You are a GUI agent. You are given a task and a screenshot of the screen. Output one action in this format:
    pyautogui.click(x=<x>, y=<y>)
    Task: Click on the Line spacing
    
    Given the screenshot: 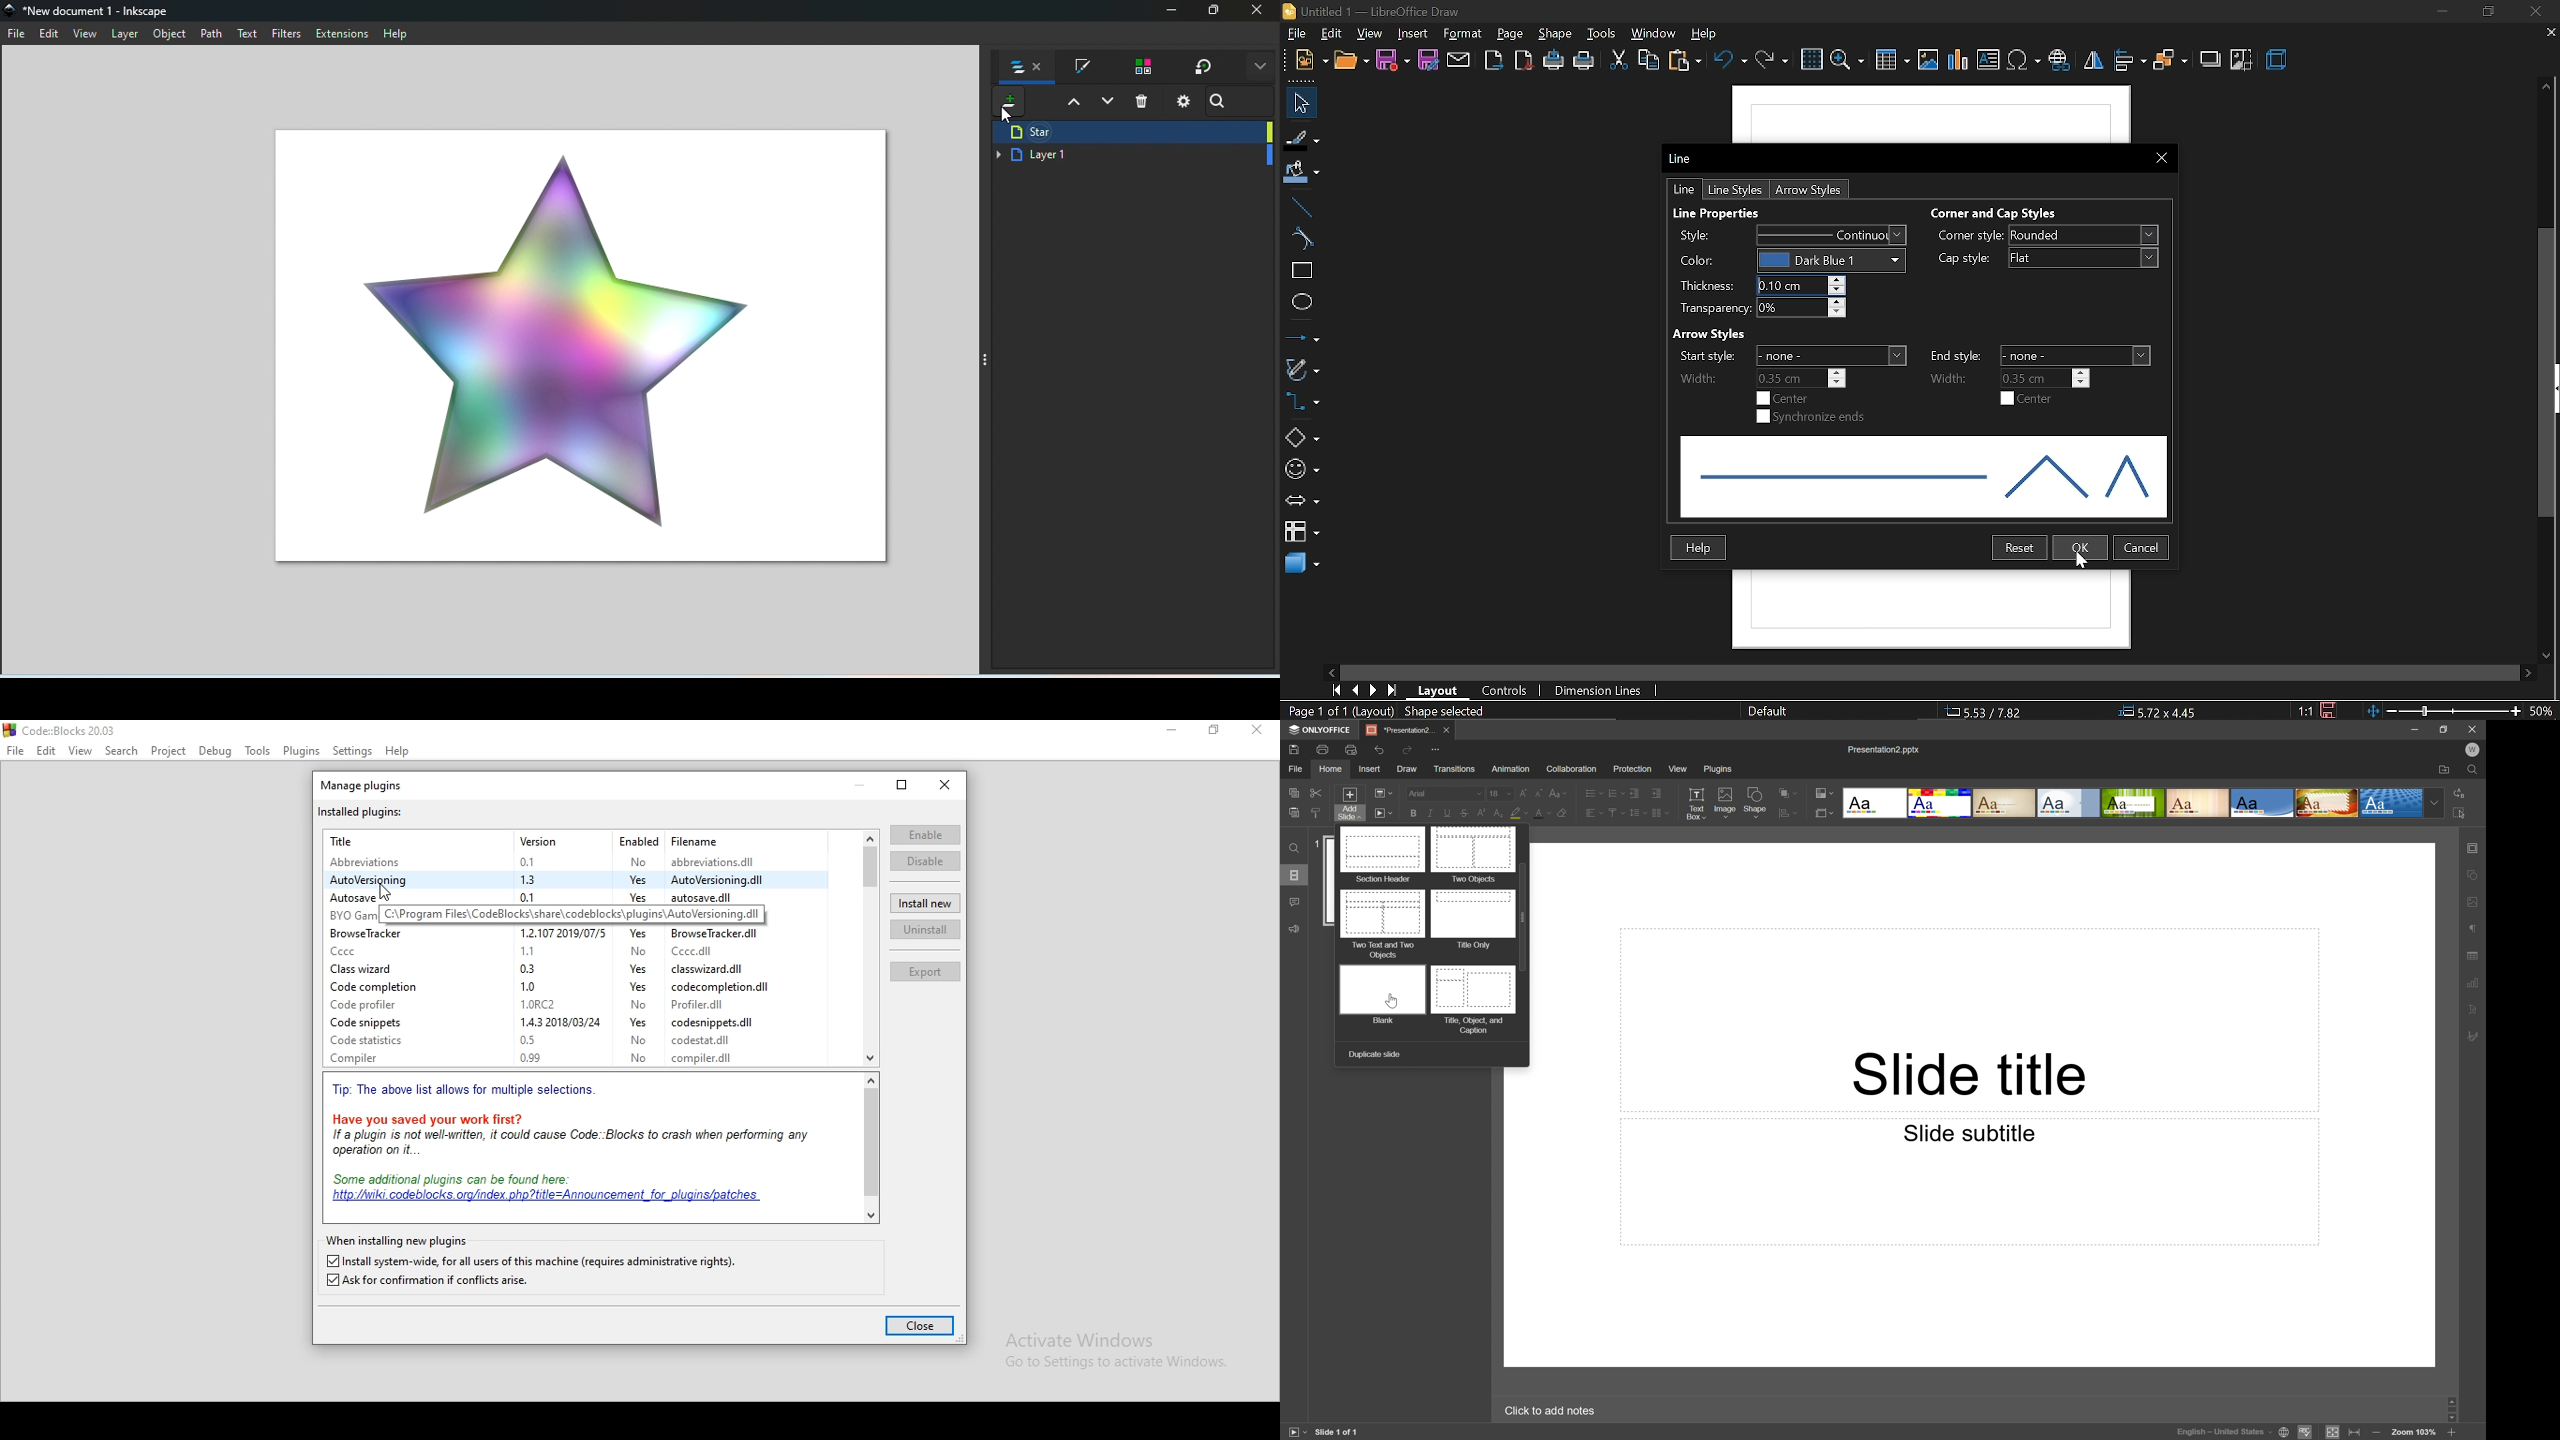 What is the action you would take?
    pyautogui.click(x=1637, y=815)
    